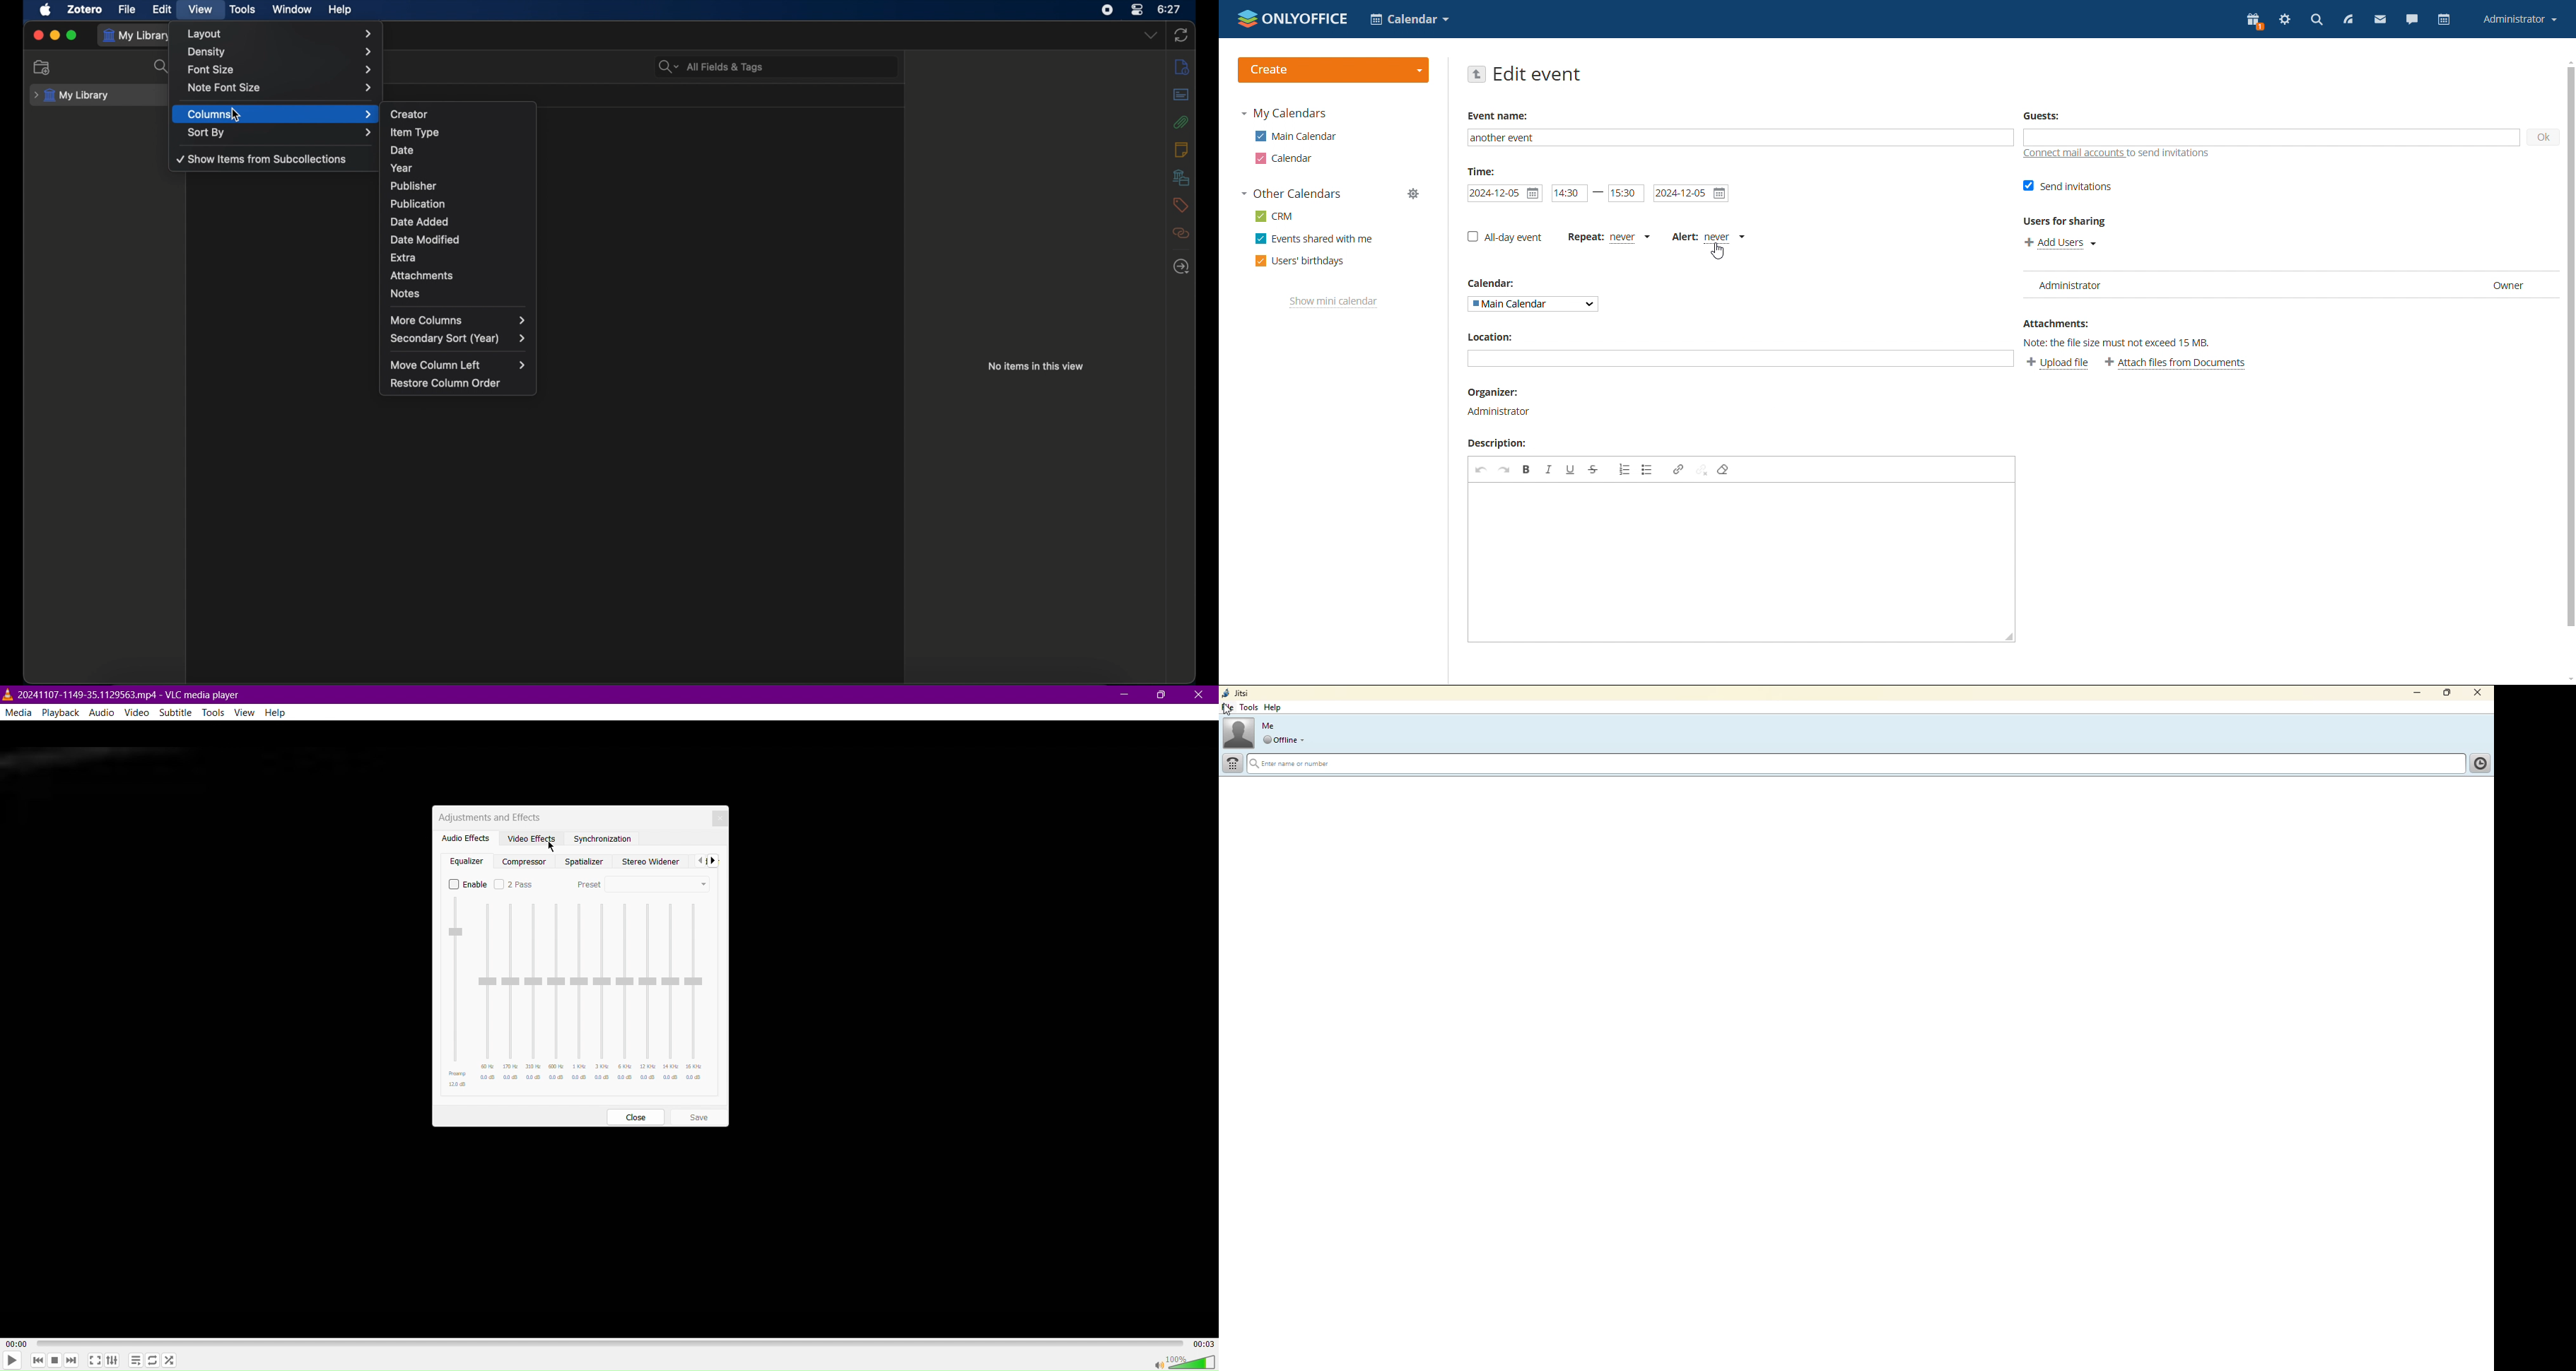  What do you see at coordinates (1182, 36) in the screenshot?
I see `sync` at bounding box center [1182, 36].